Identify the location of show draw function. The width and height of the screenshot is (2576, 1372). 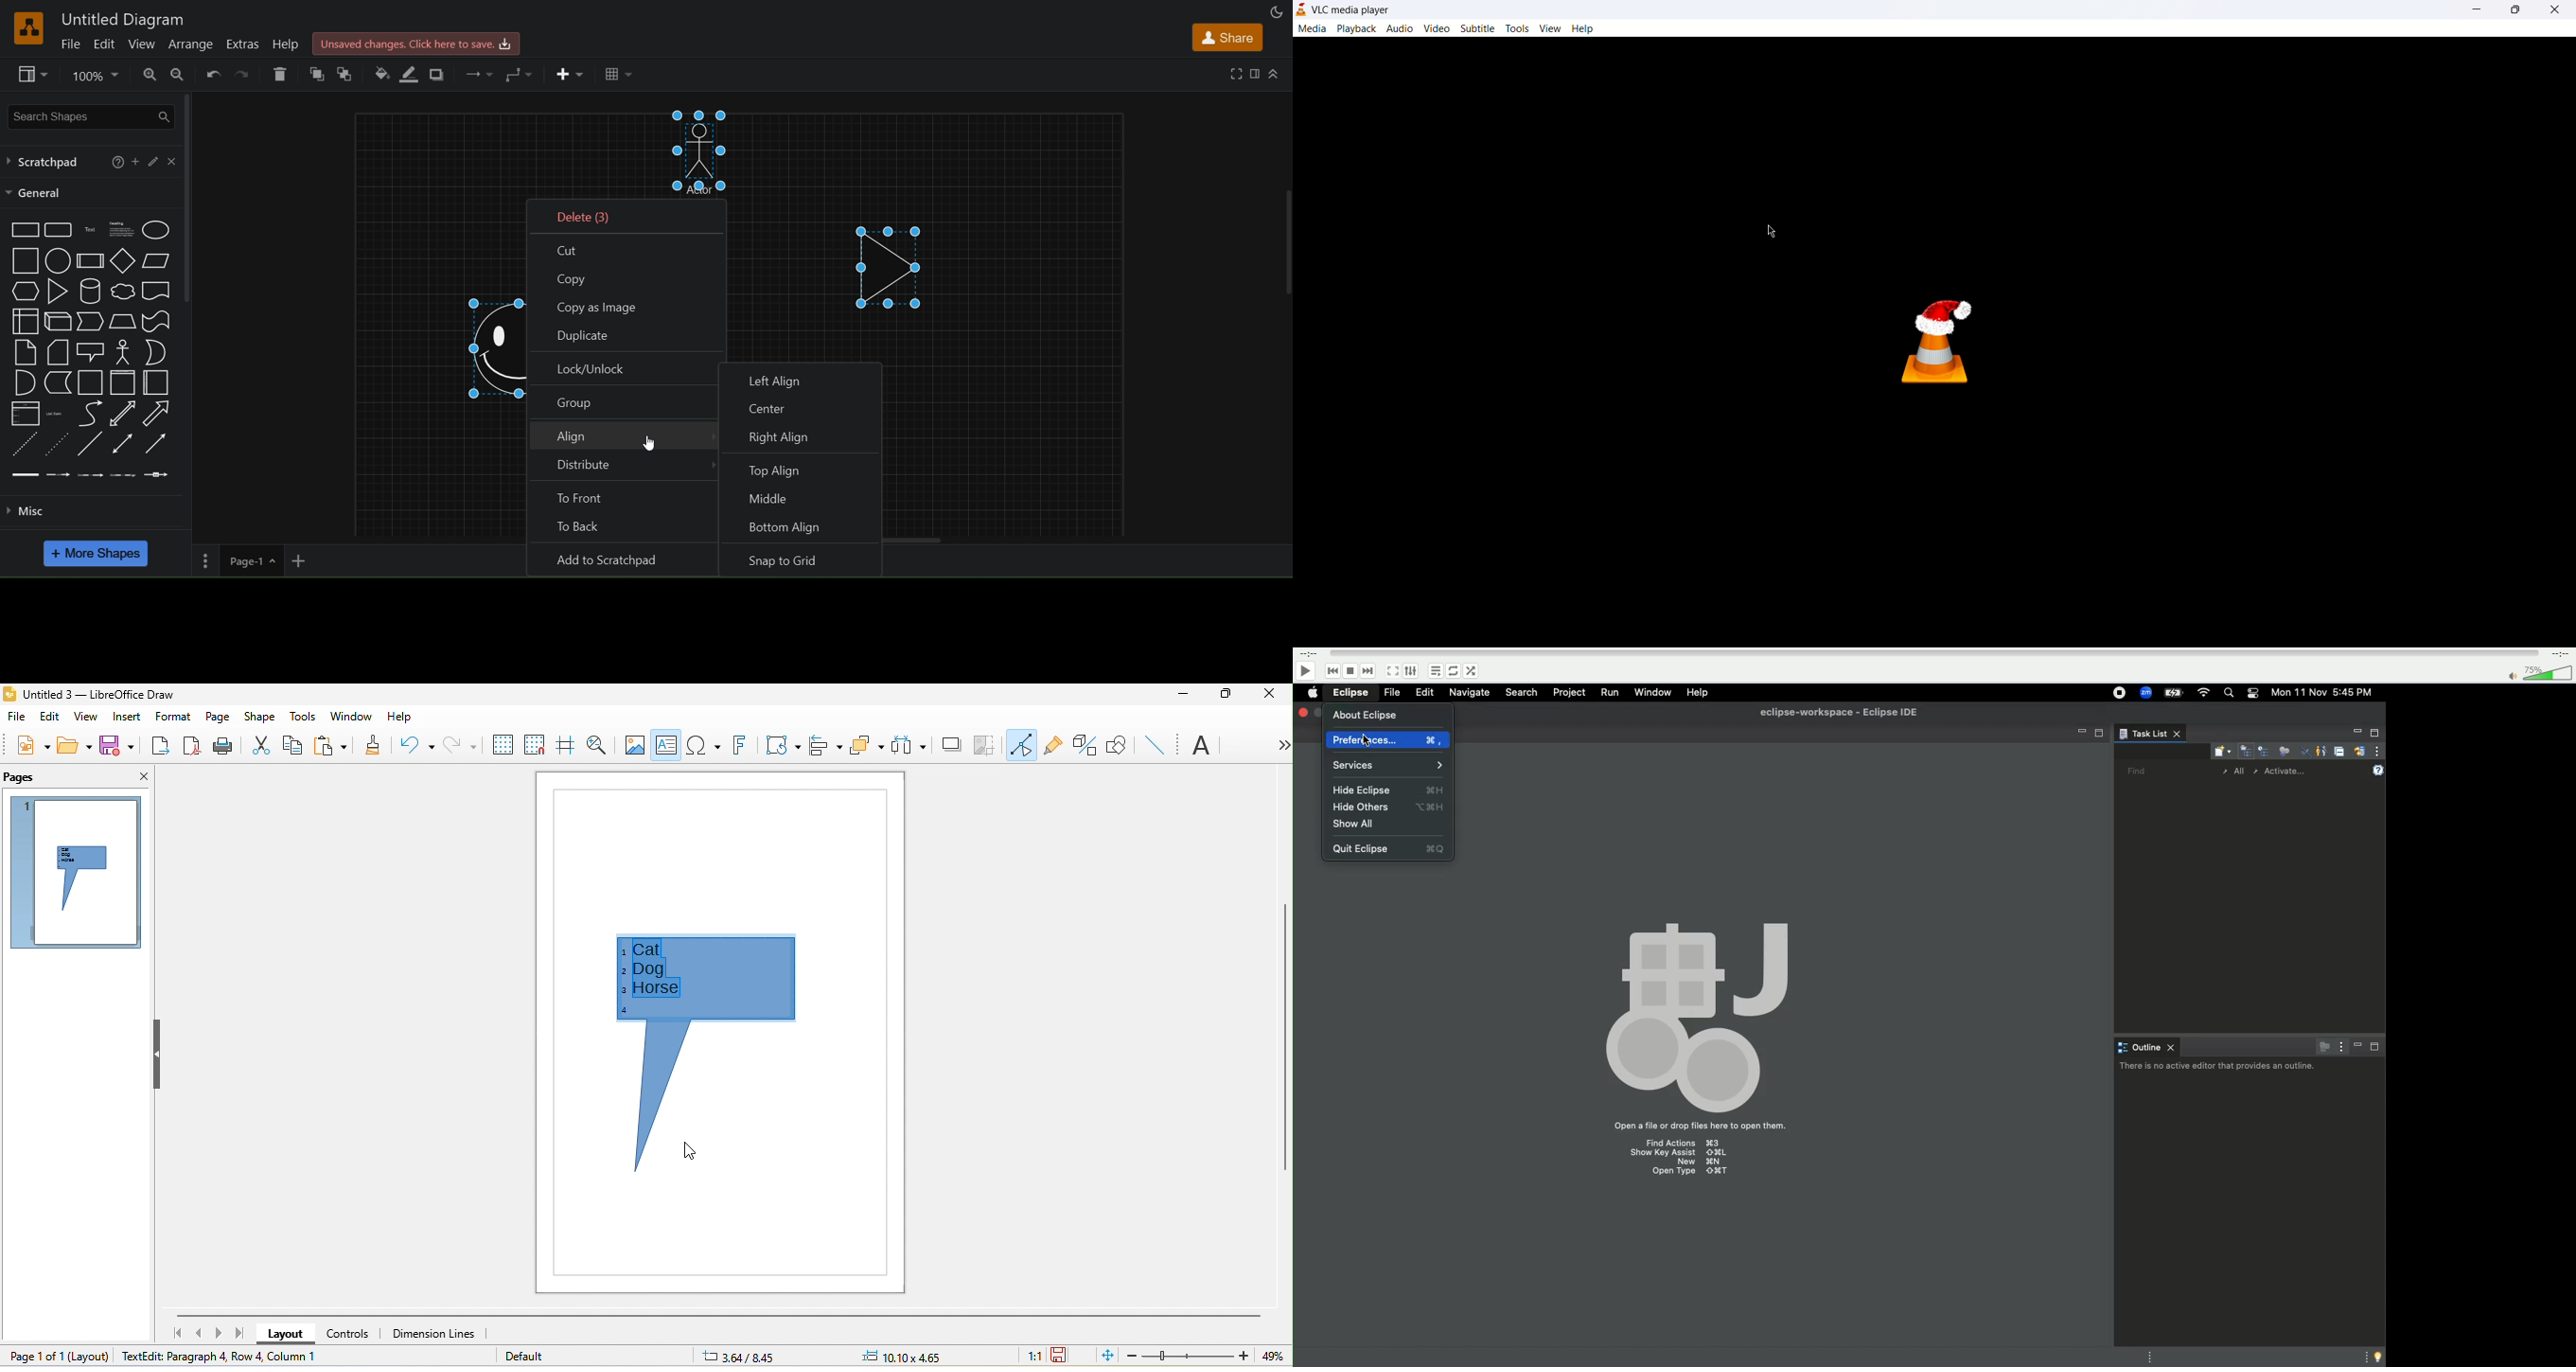
(1117, 743).